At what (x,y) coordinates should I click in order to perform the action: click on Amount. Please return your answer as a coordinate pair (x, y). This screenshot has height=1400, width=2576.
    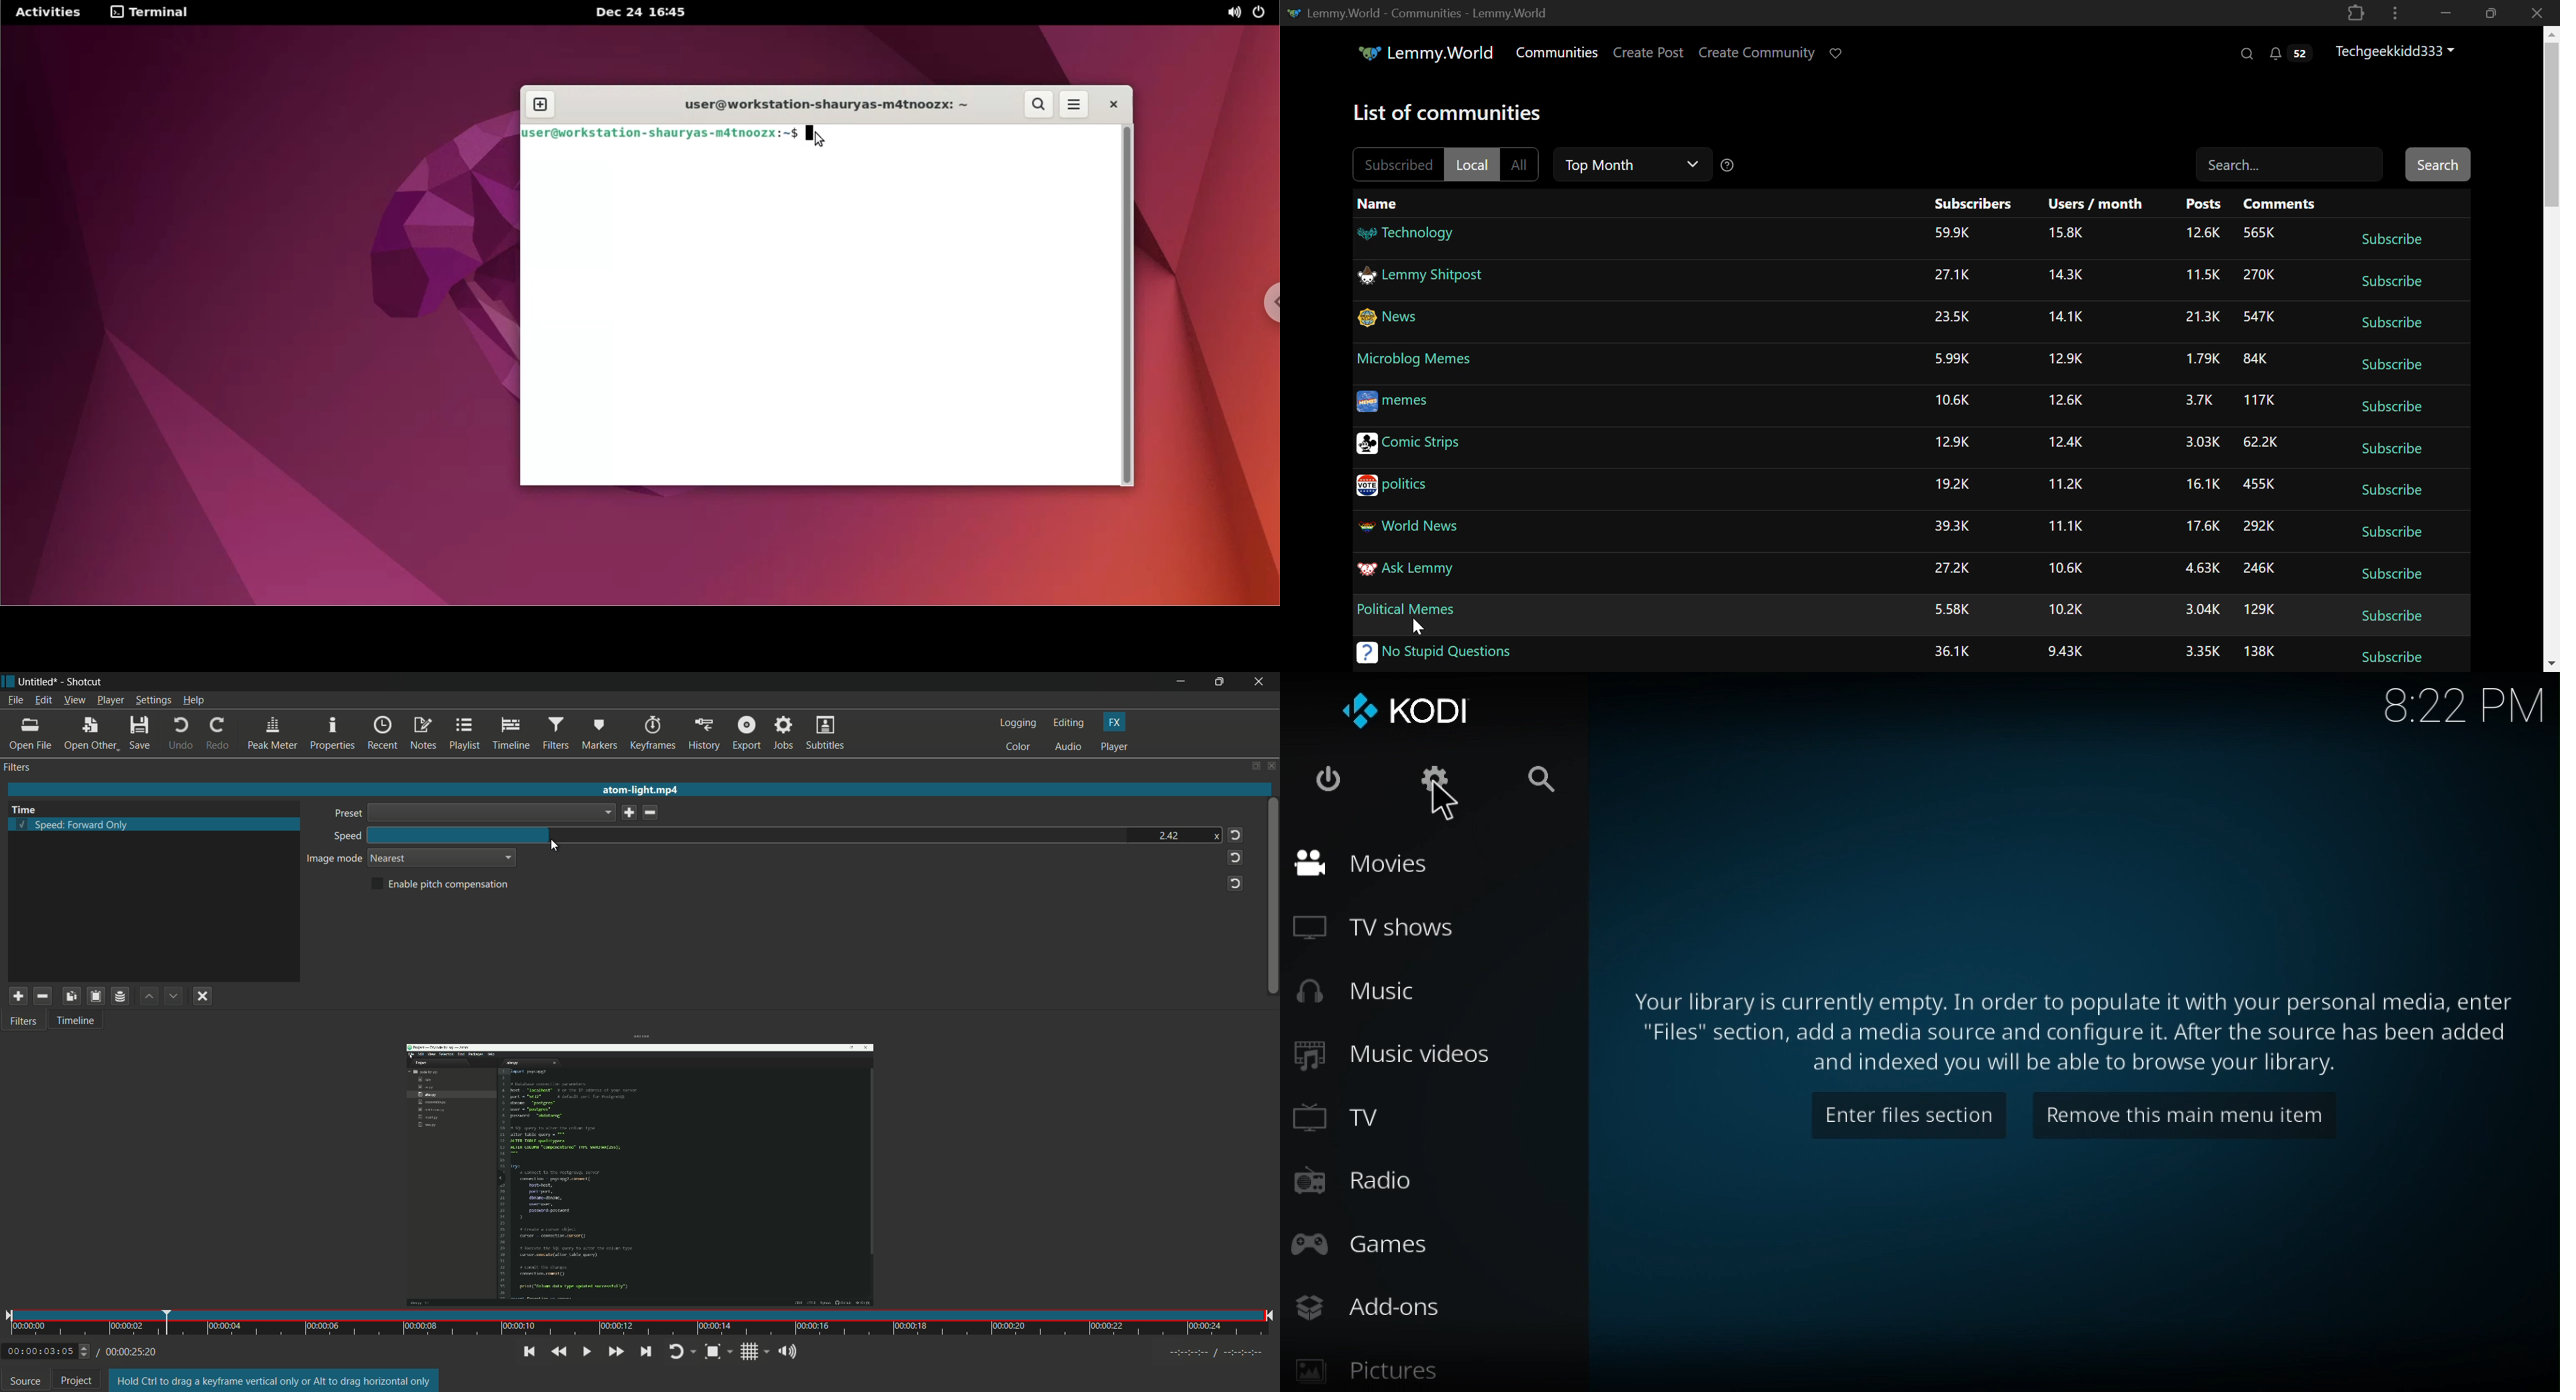
    Looking at the image, I should click on (2261, 607).